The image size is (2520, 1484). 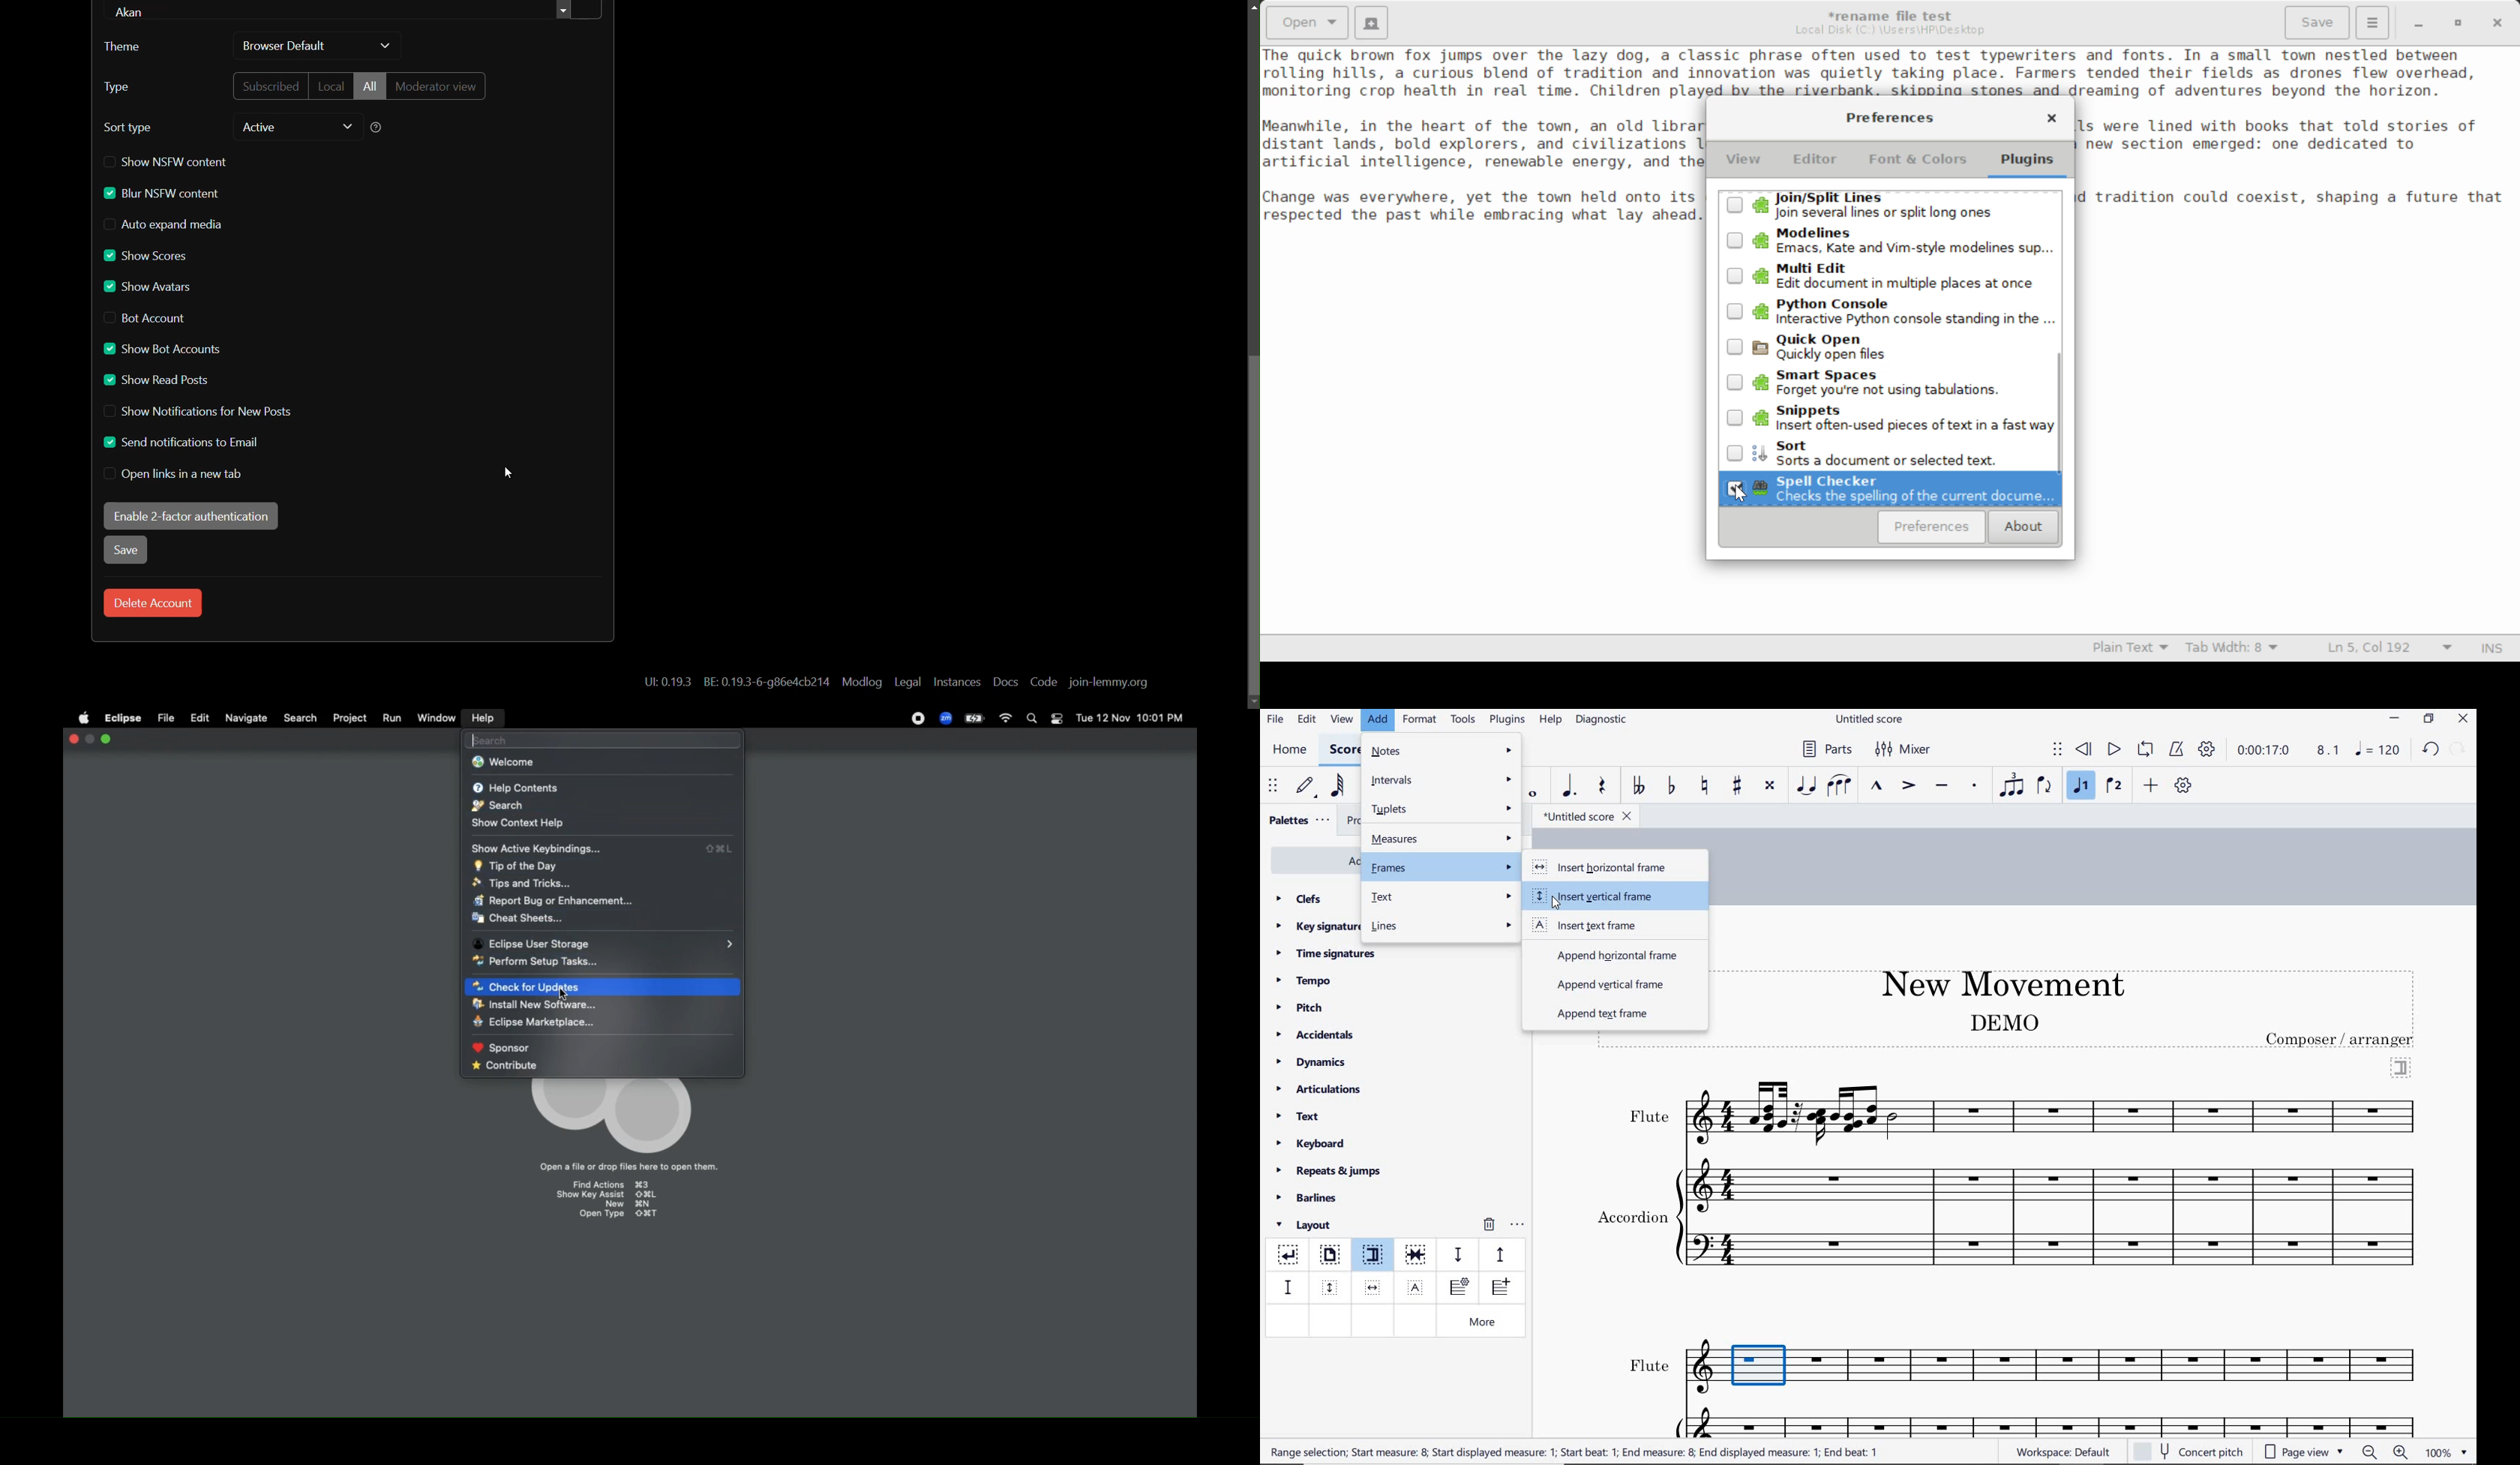 I want to click on Instrument: Accordion, so click(x=2054, y=1217).